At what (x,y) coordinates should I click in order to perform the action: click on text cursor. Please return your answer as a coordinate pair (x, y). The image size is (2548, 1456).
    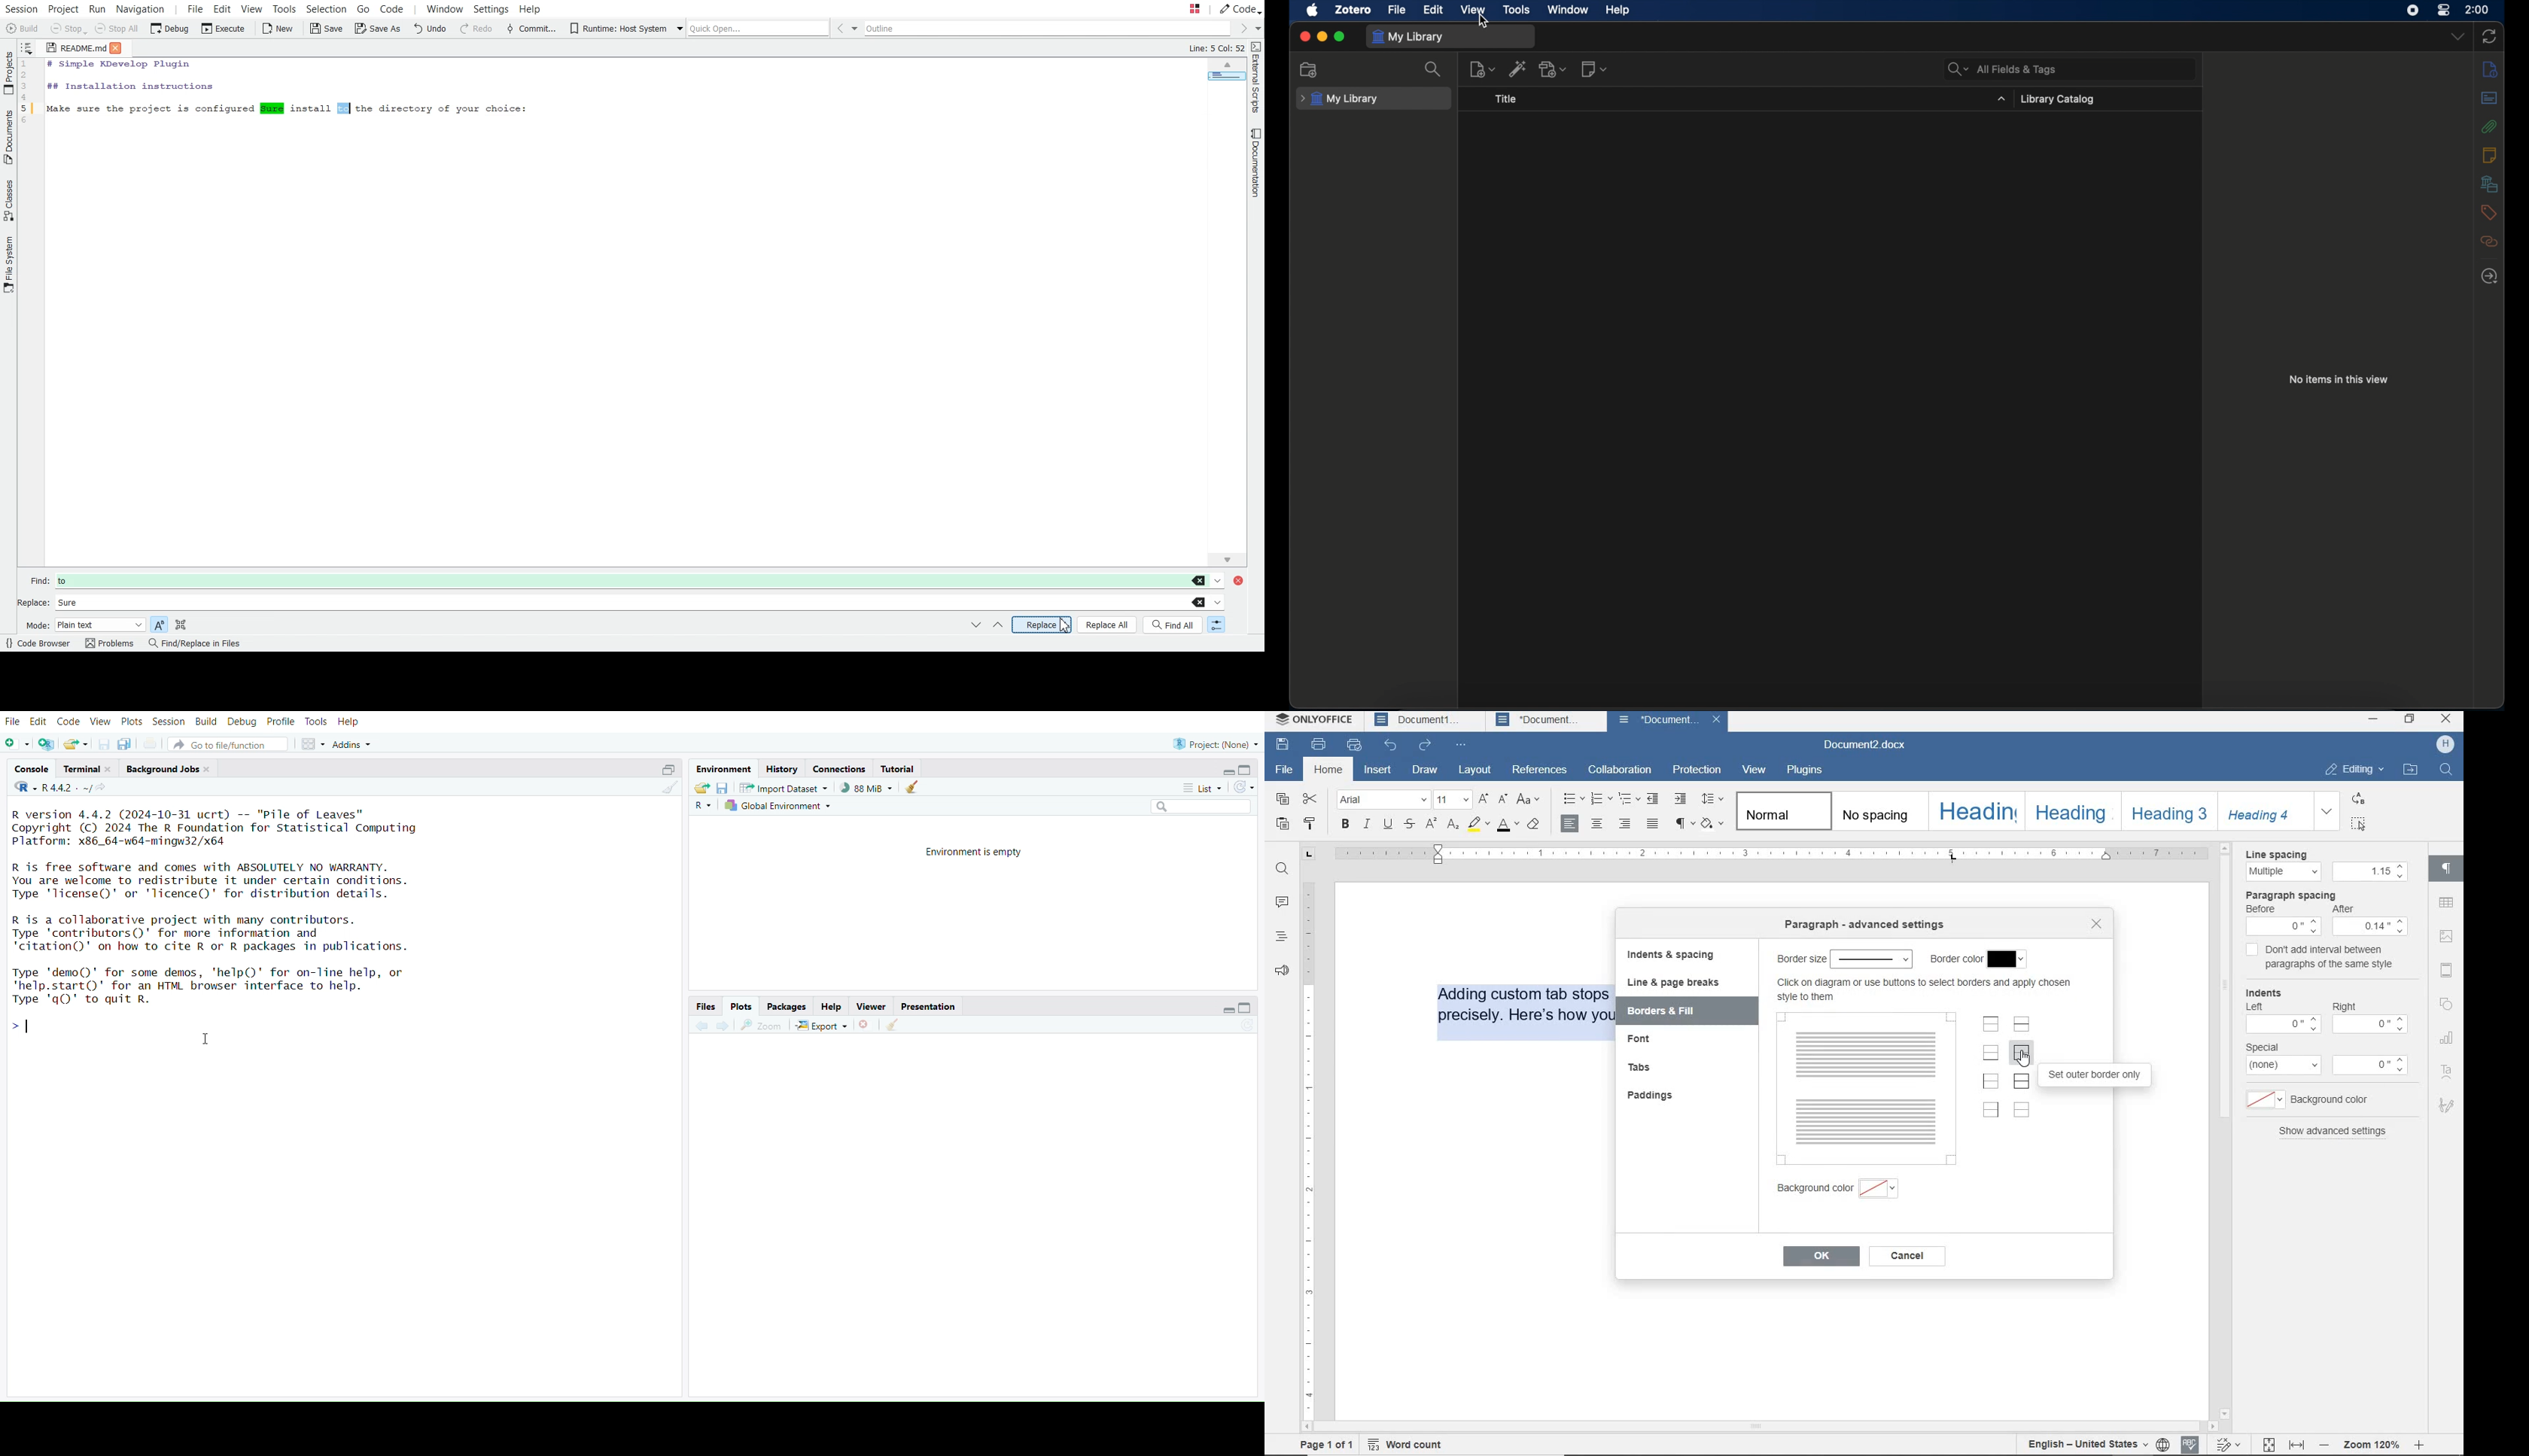
    Looking at the image, I should click on (30, 1027).